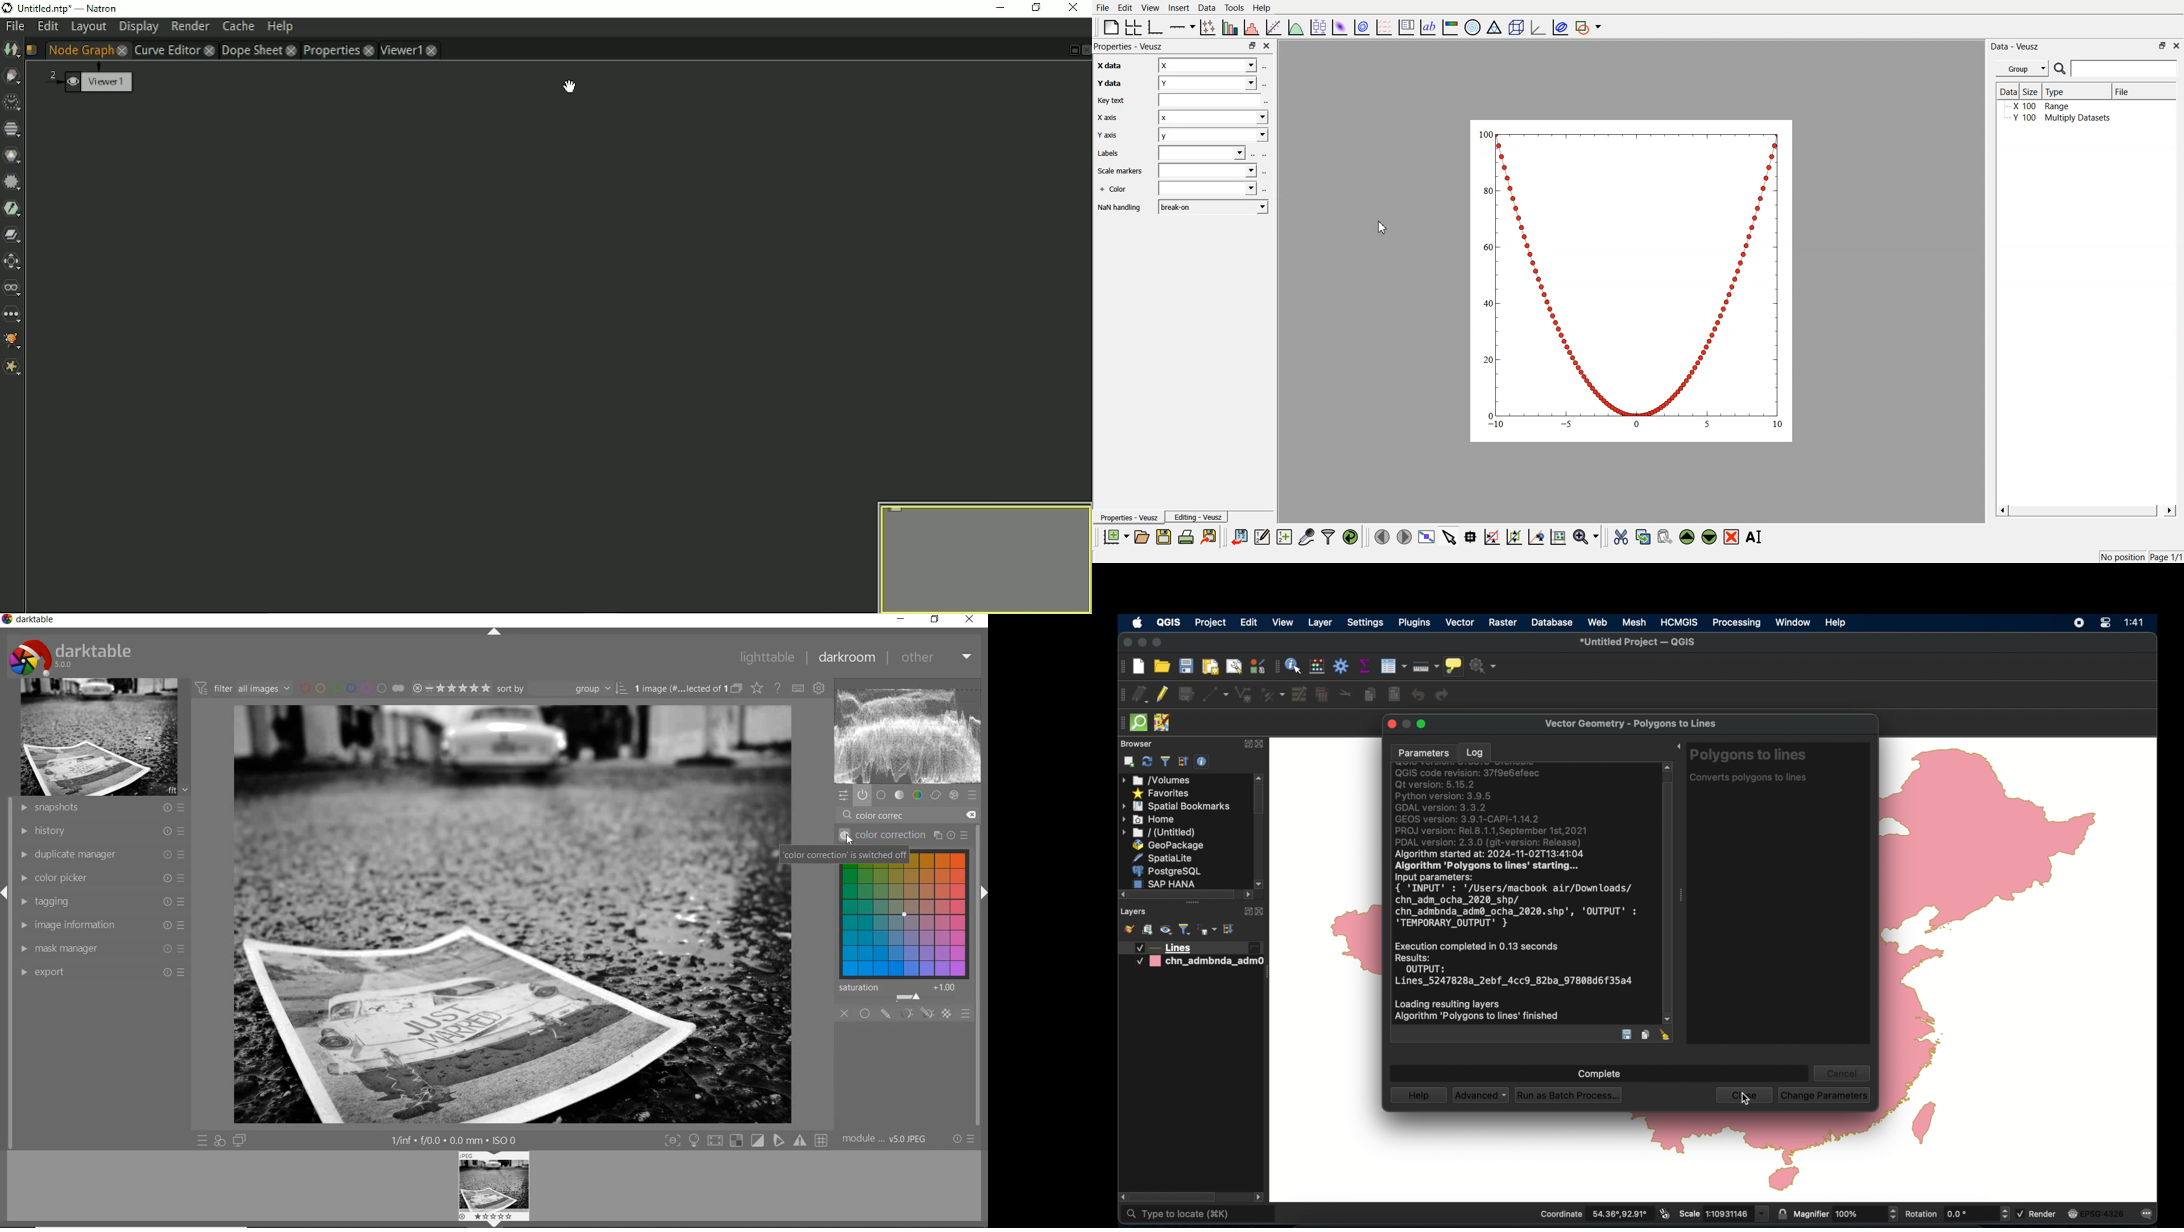 The height and width of the screenshot is (1232, 2184). Describe the element at coordinates (1245, 745) in the screenshot. I see `expand` at that location.